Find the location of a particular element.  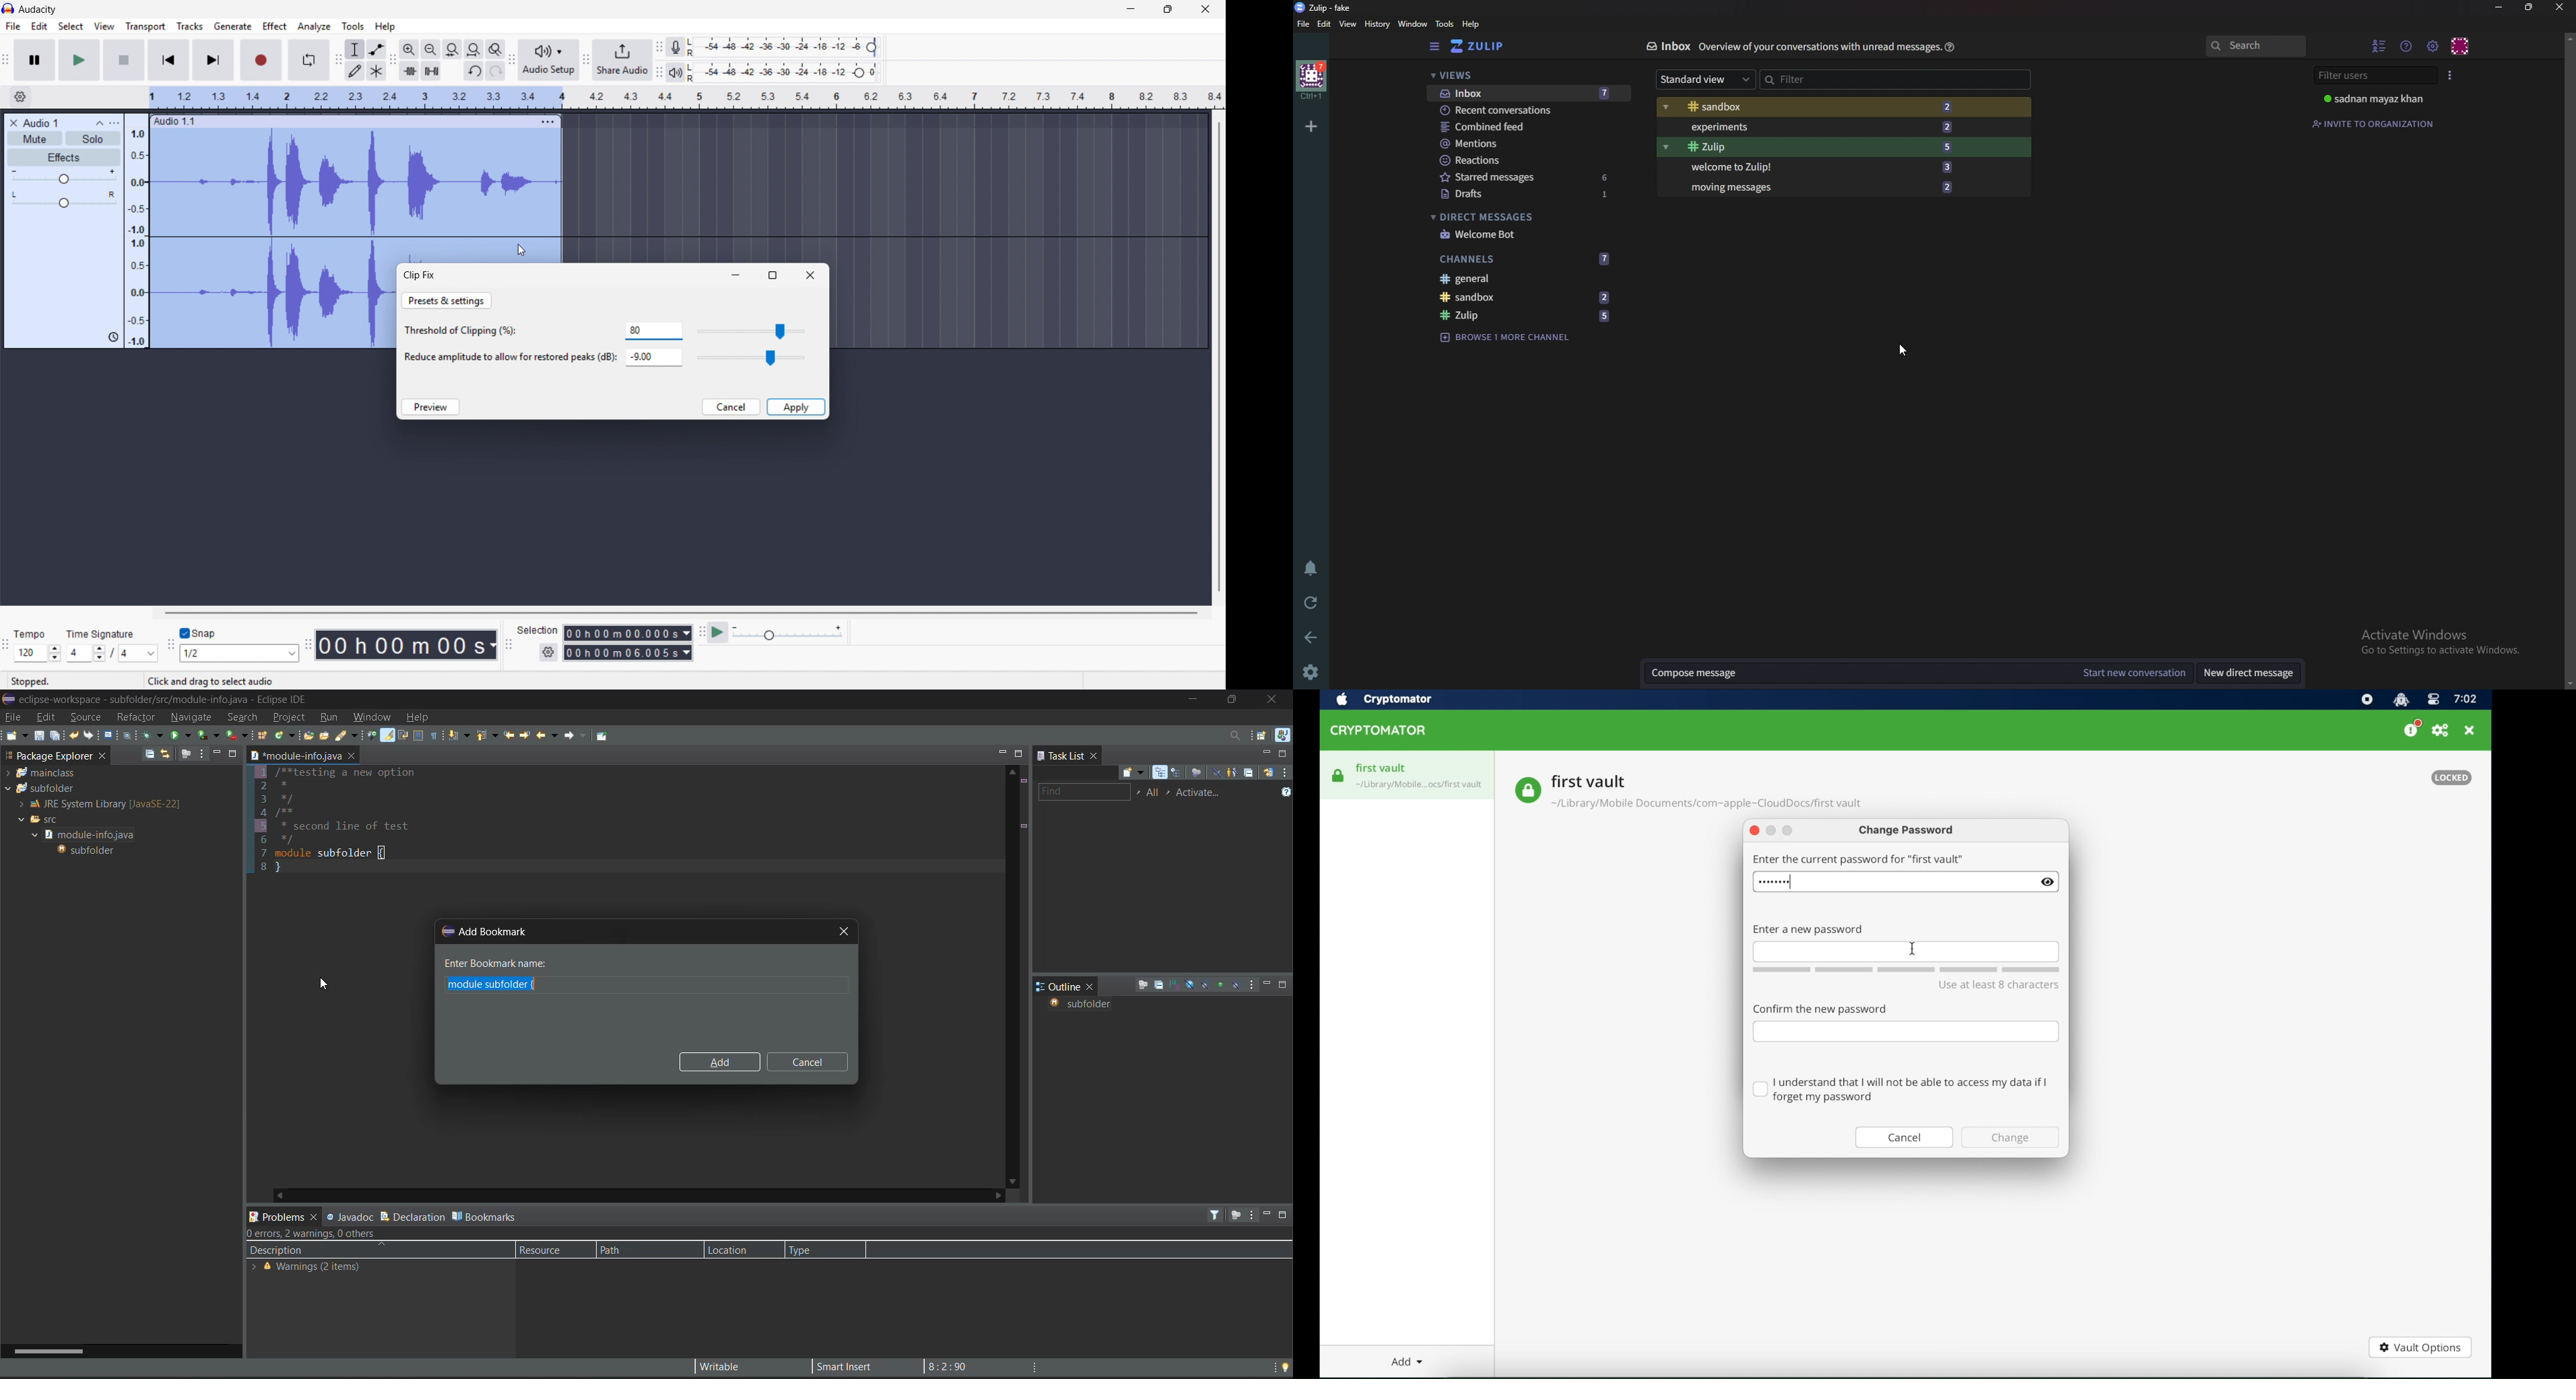

java is located at coordinates (1282, 736).